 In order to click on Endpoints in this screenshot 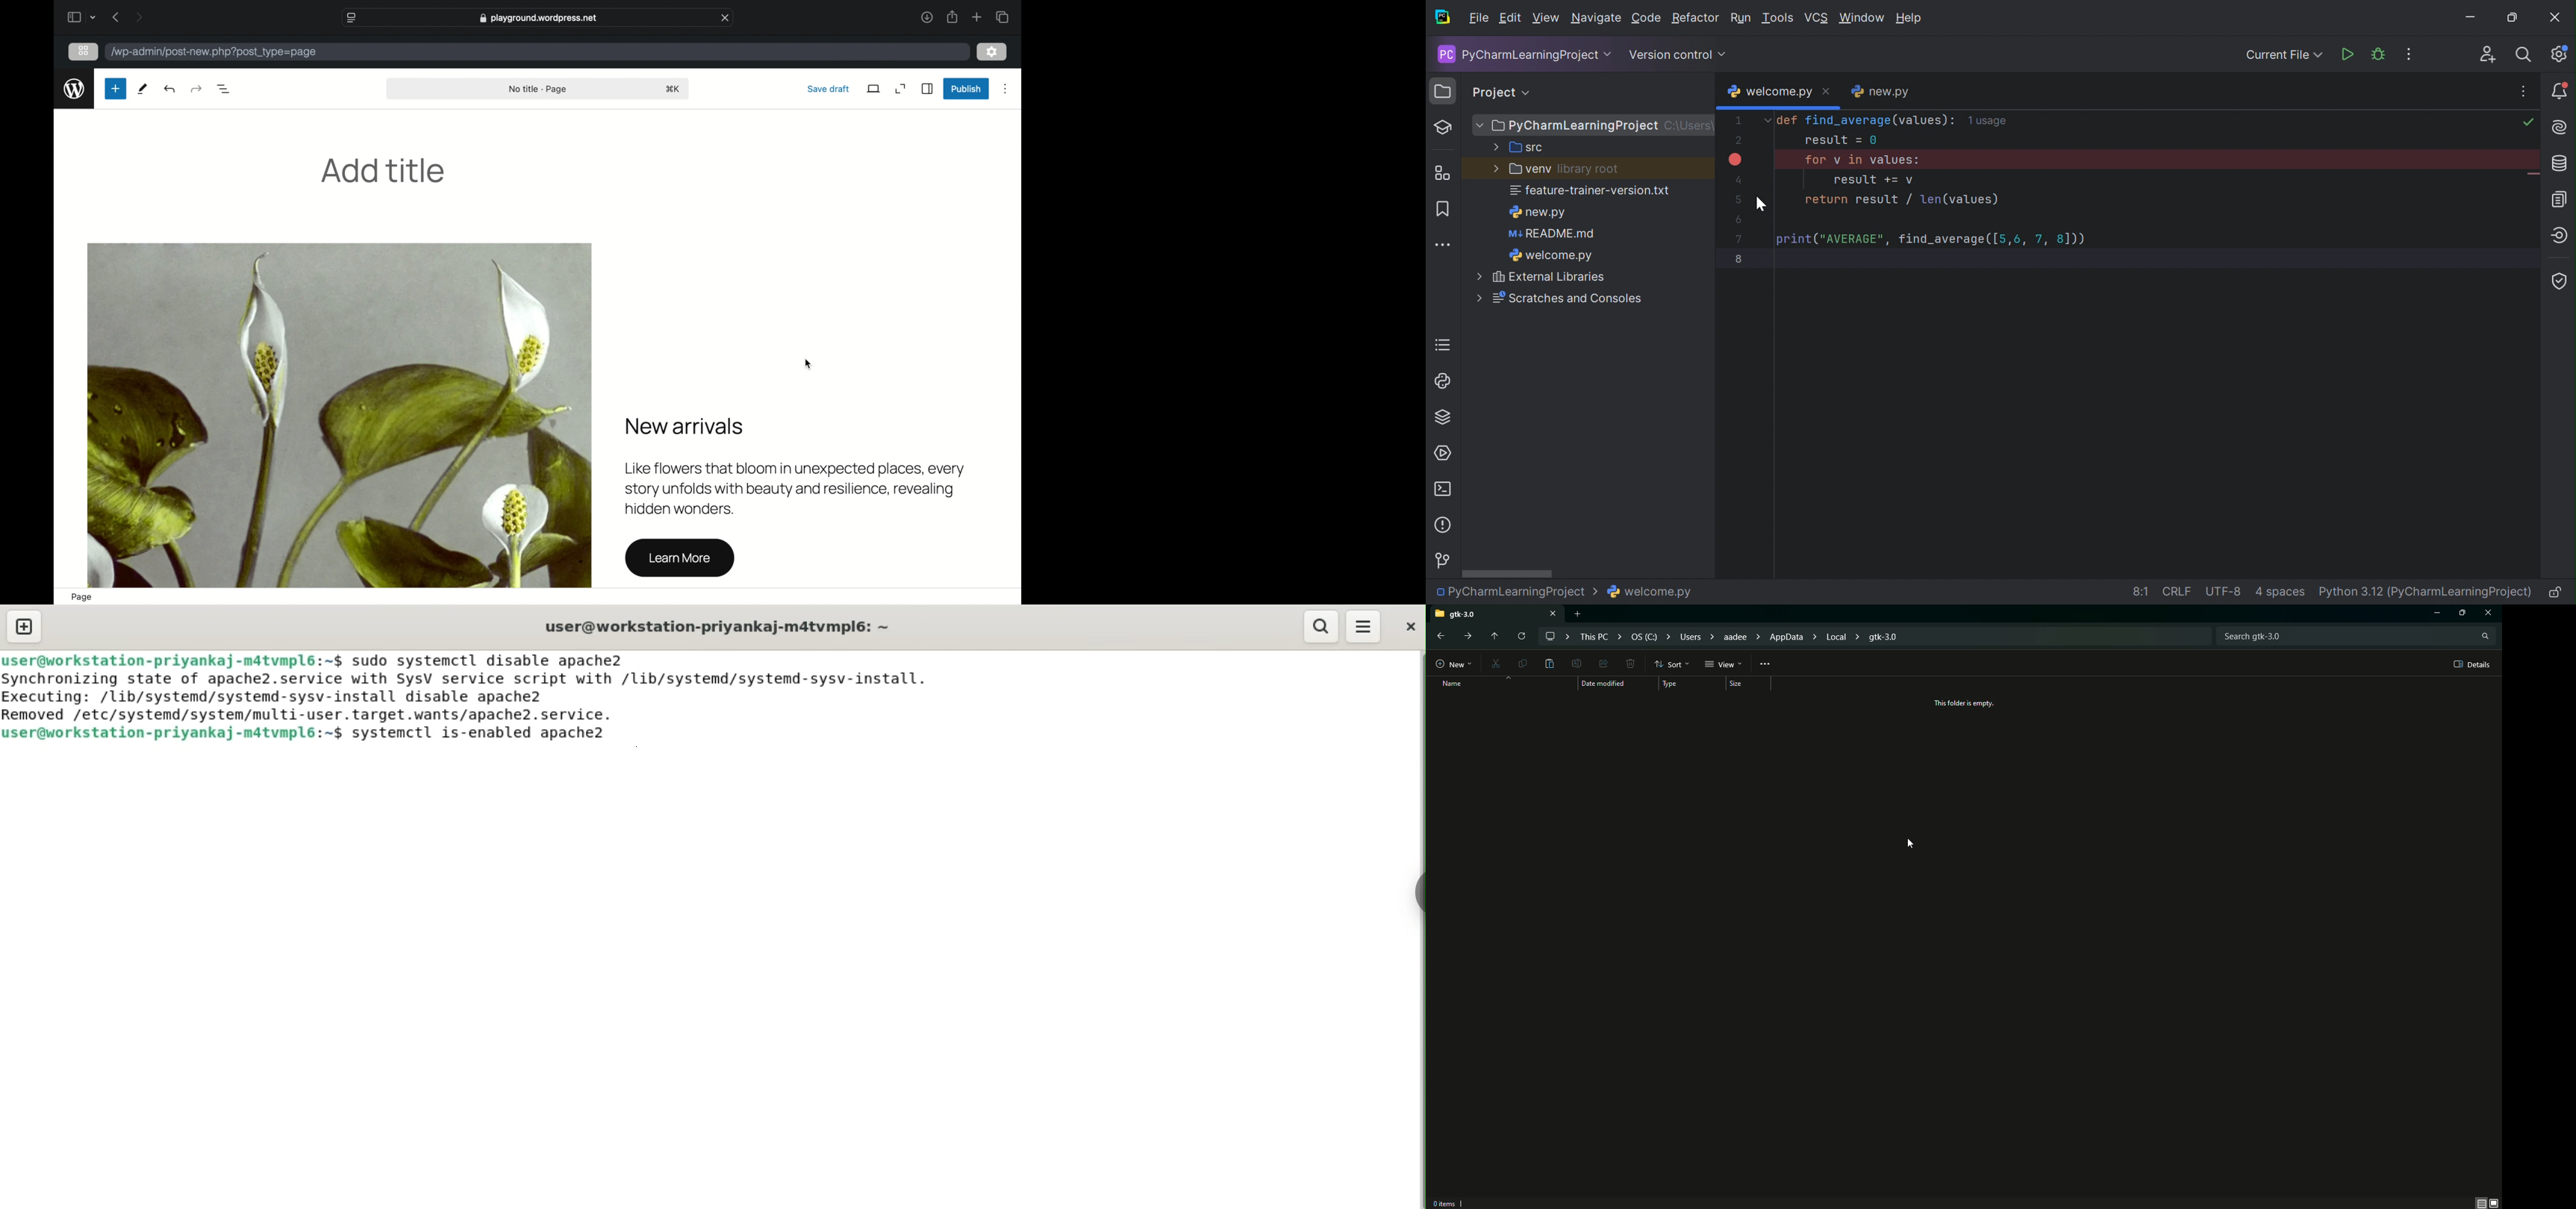, I will do `click(2562, 236)`.